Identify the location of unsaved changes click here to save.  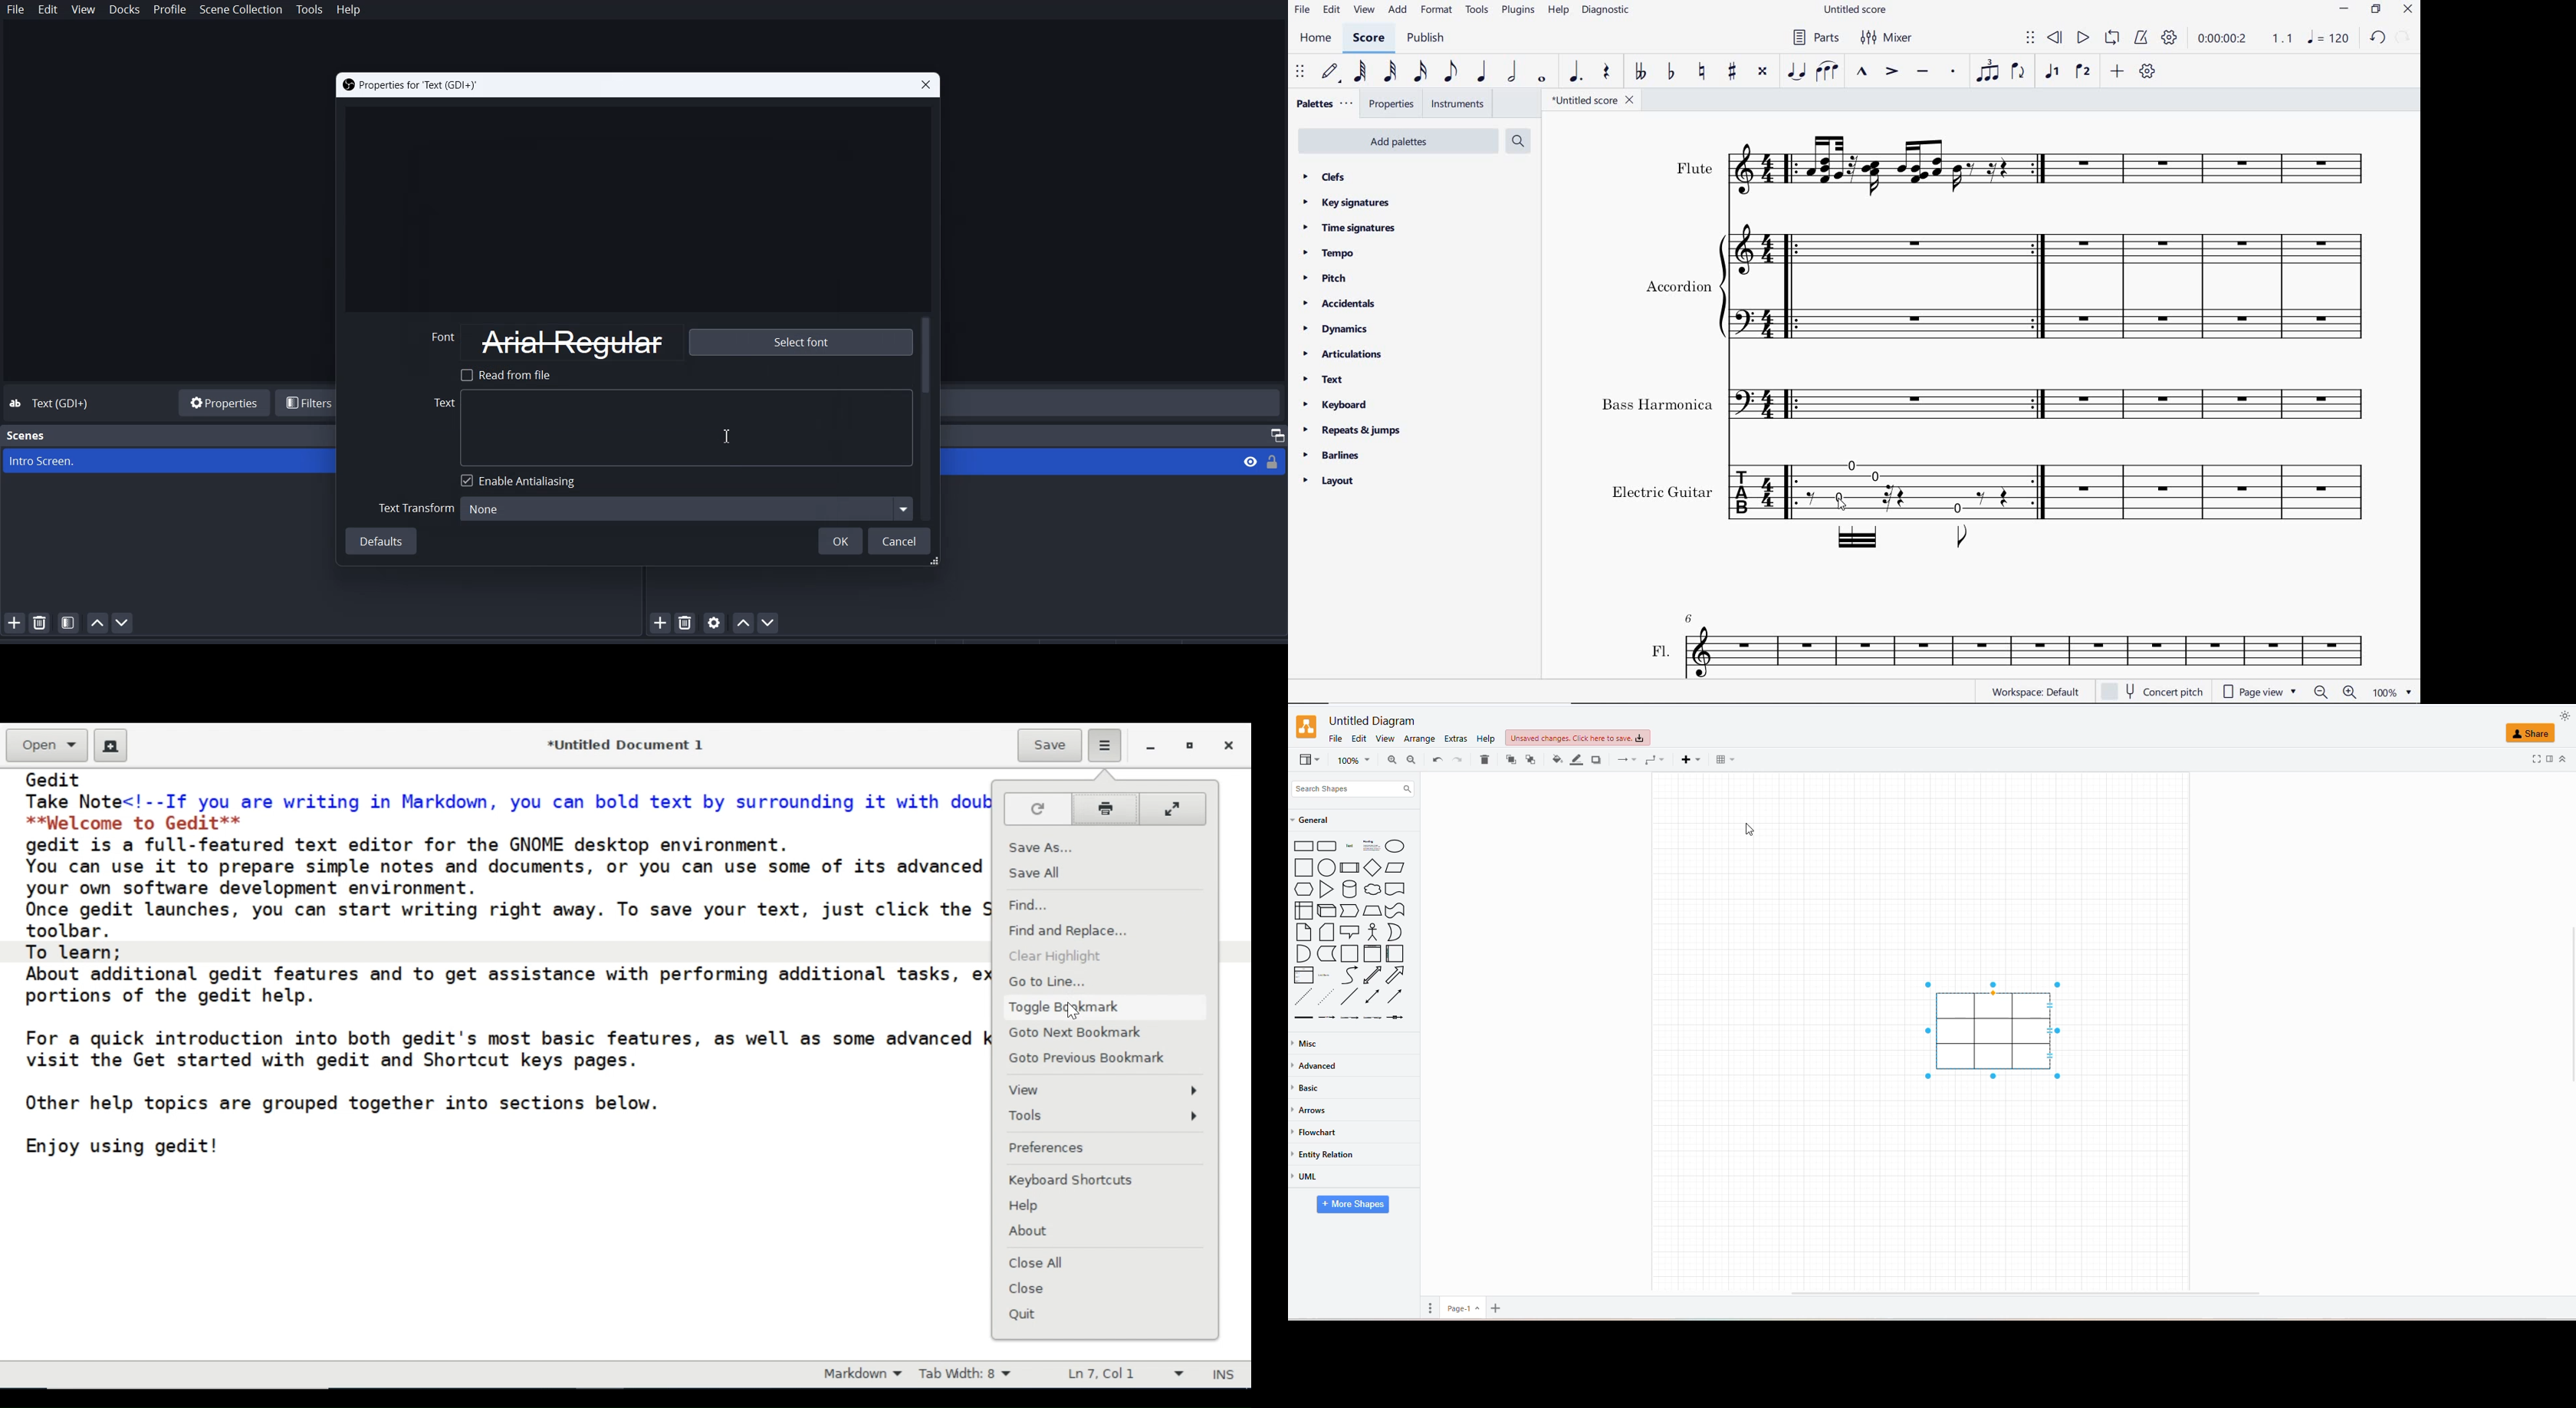
(1576, 739).